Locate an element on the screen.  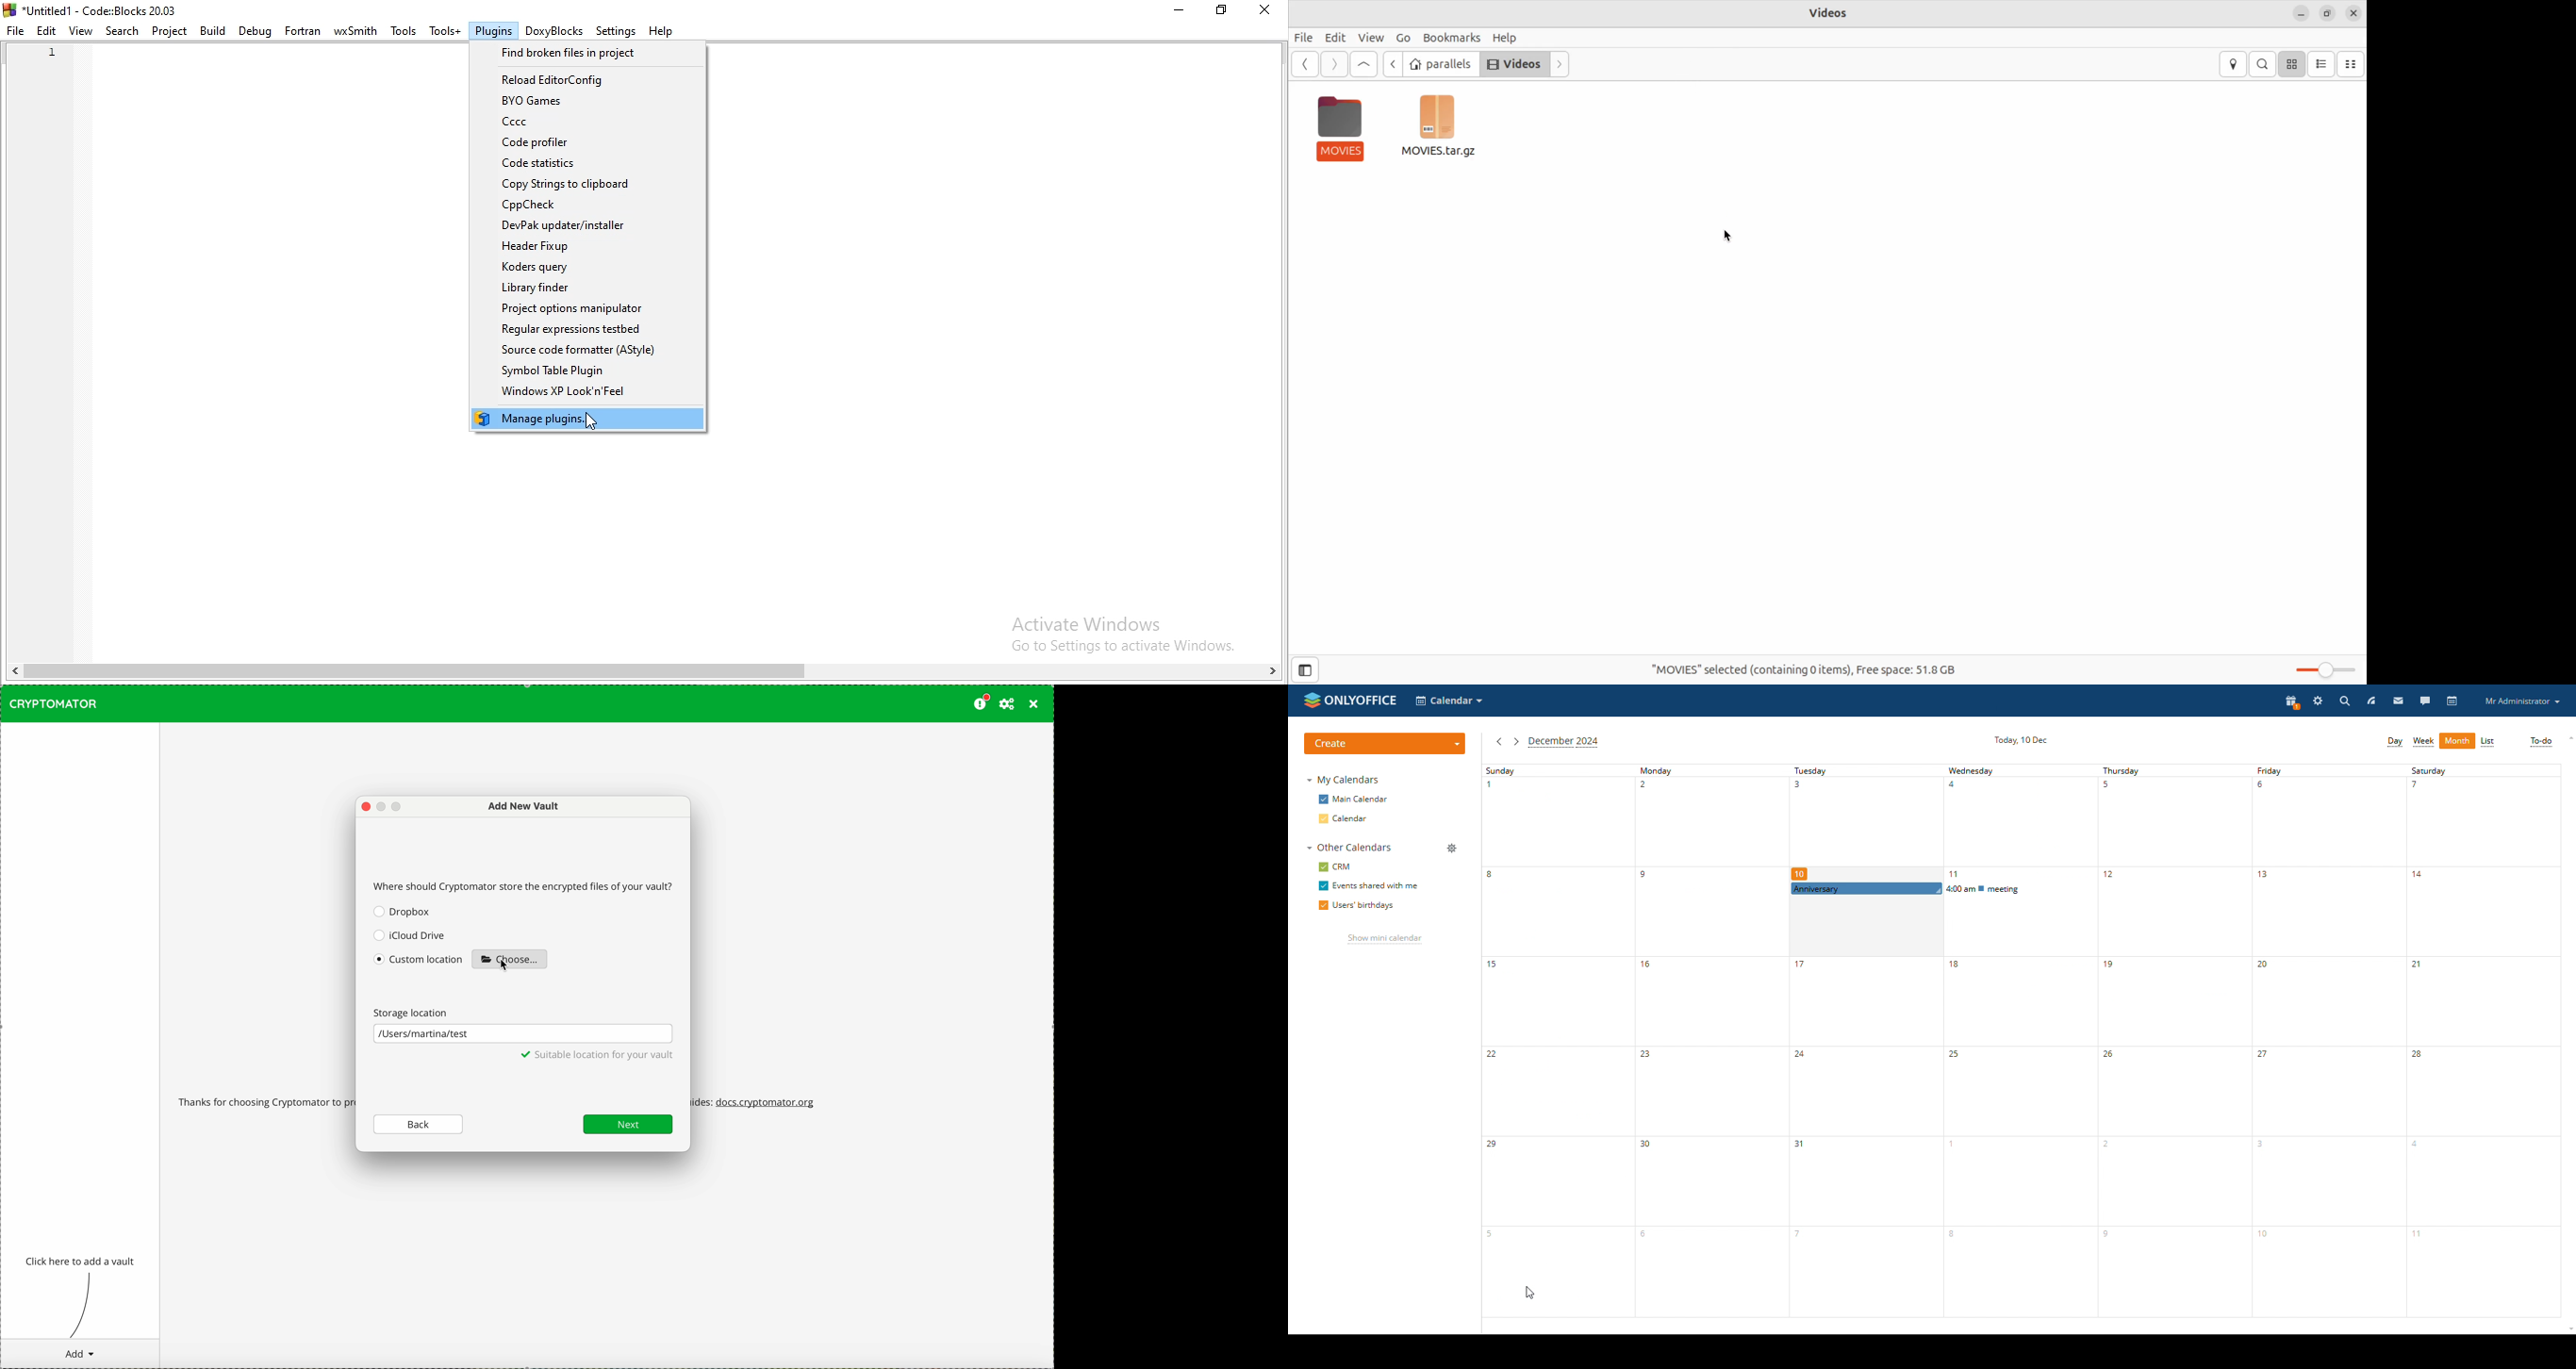
profile is located at coordinates (2522, 701).